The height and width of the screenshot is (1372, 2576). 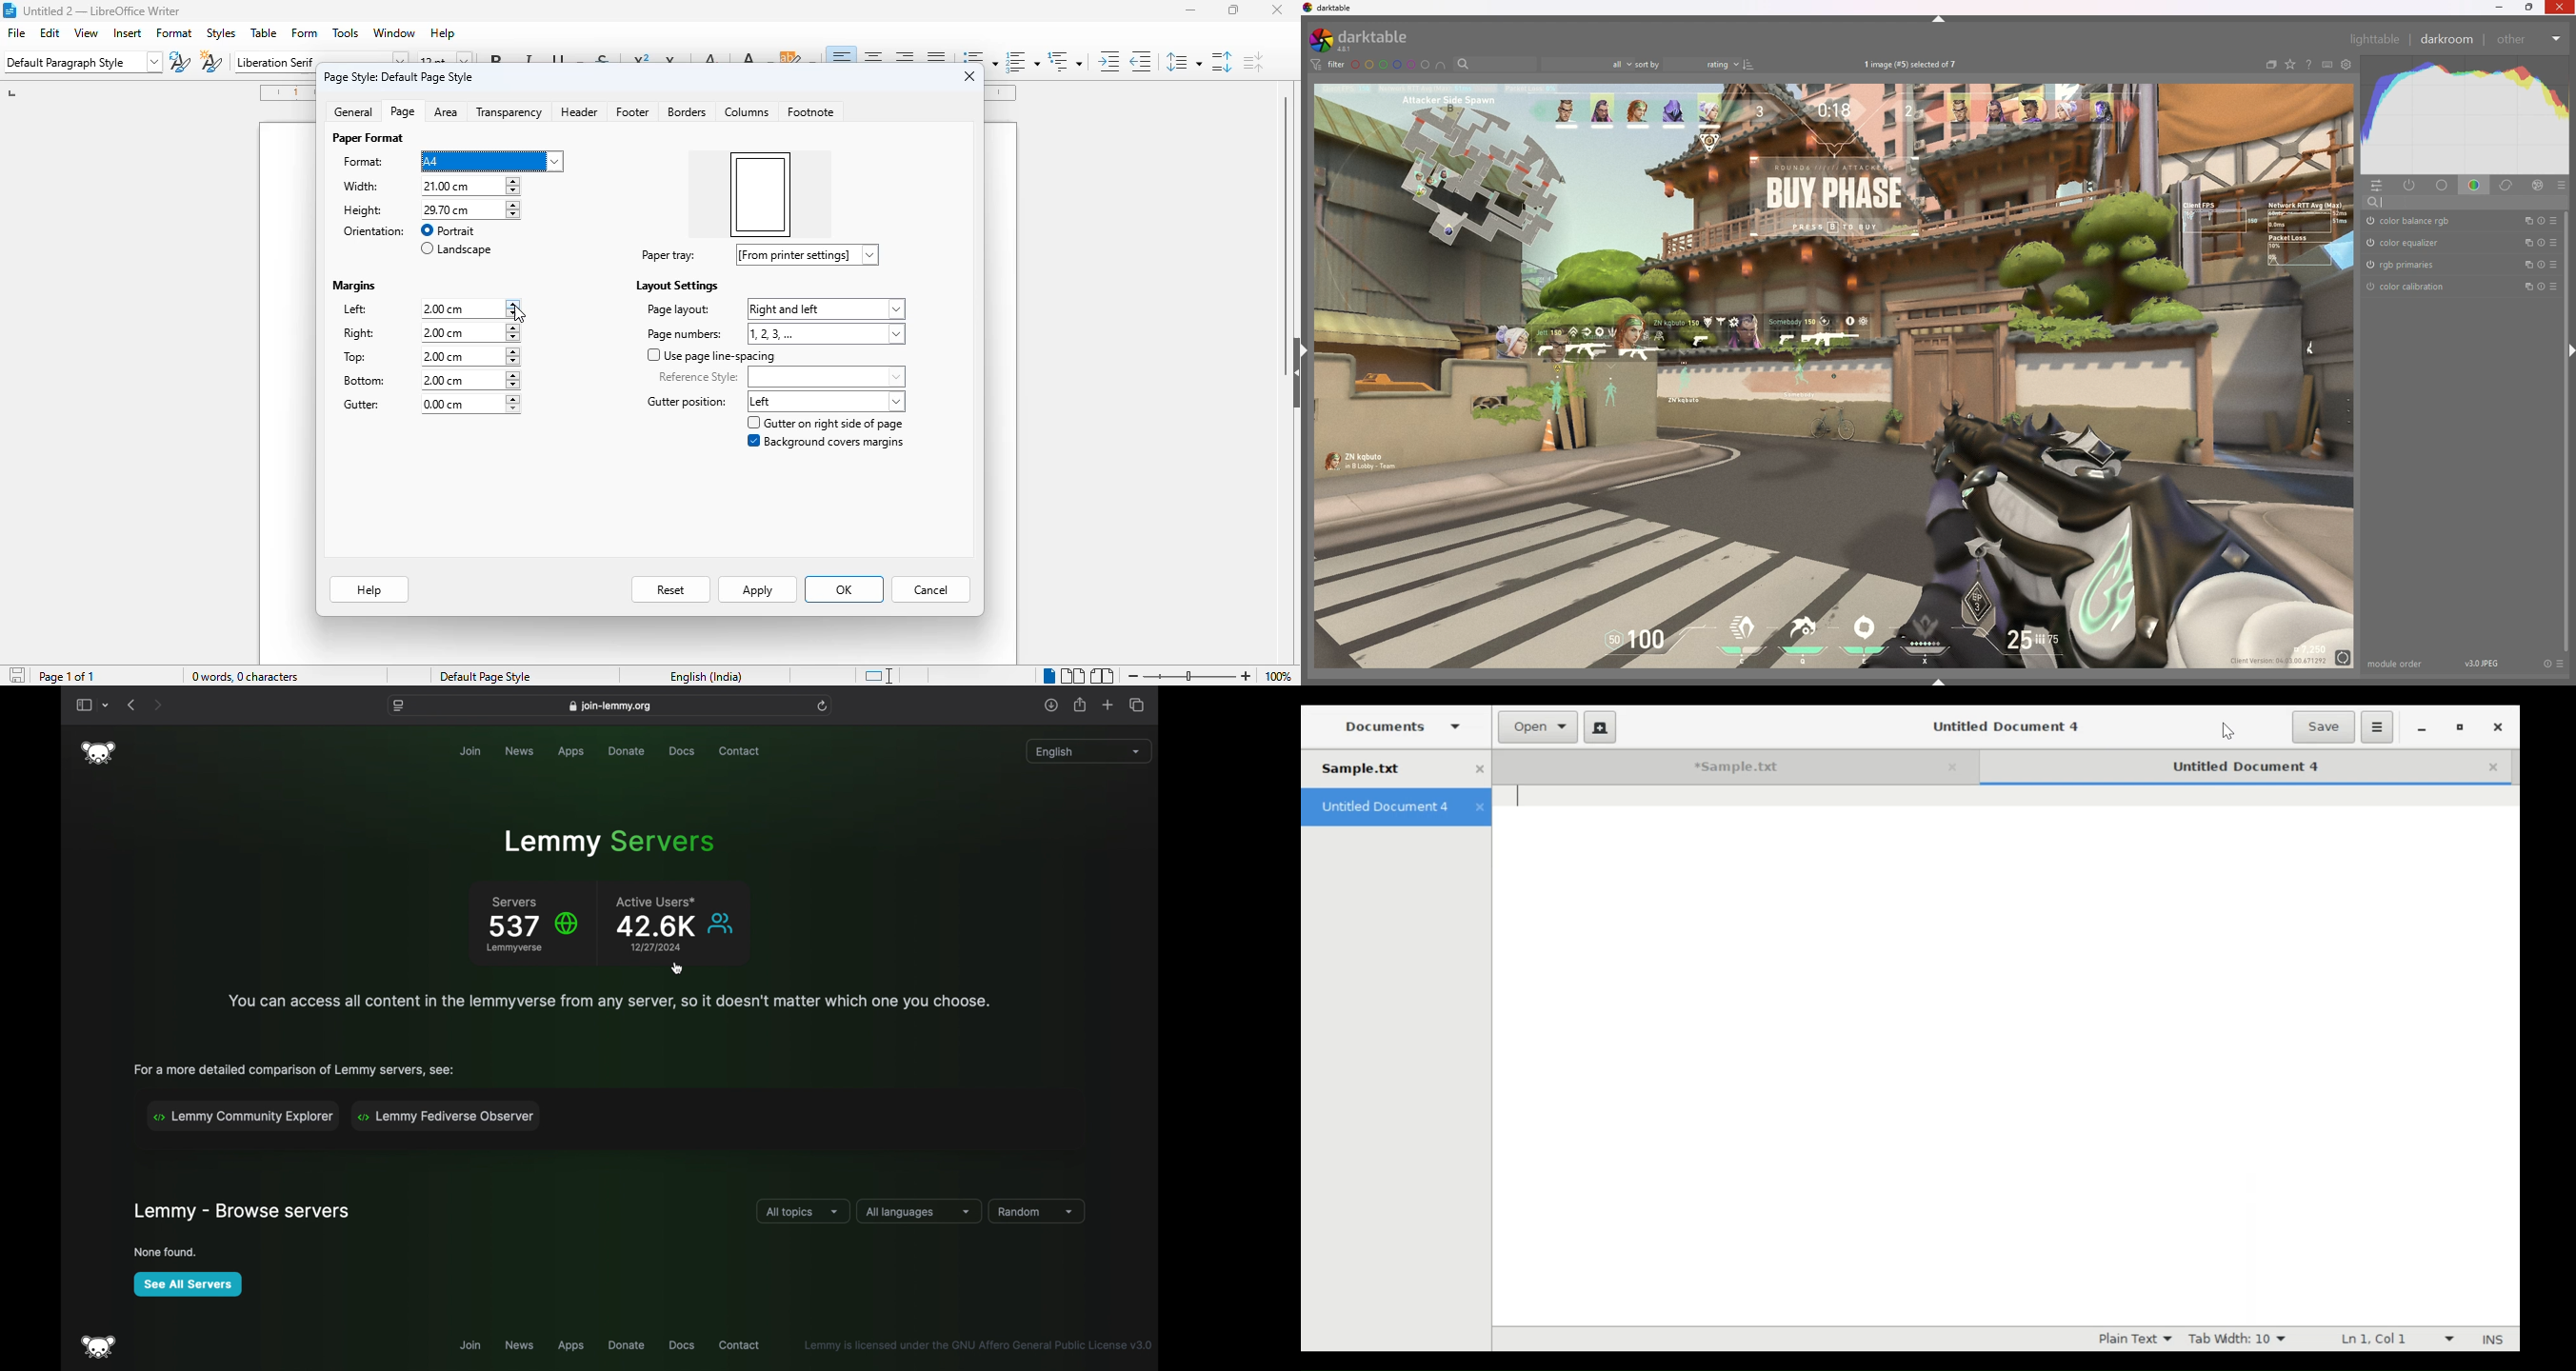 I want to click on presets, so click(x=2555, y=221).